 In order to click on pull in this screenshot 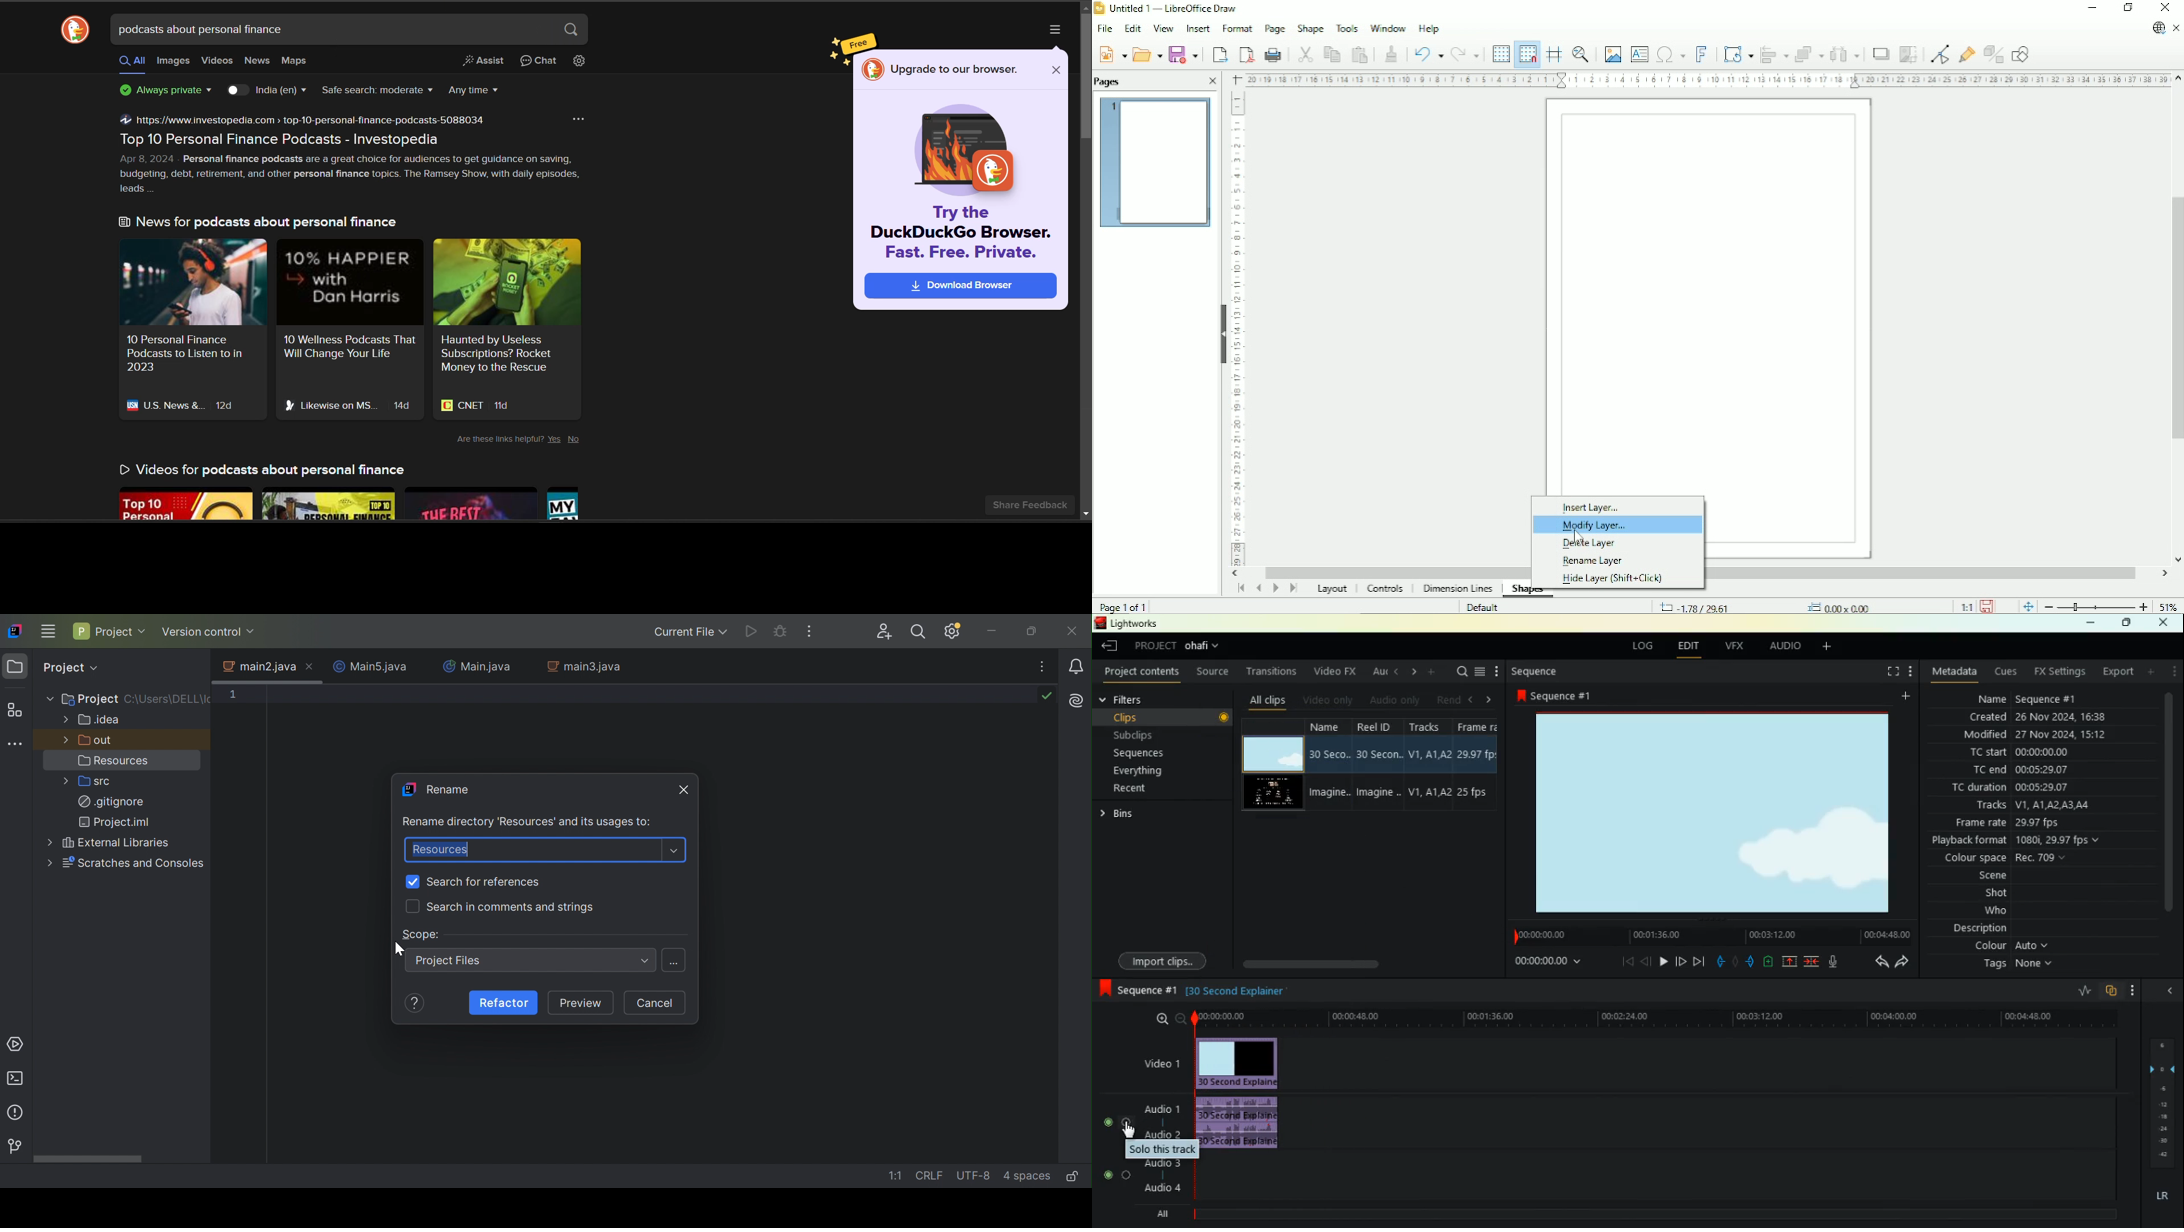, I will do `click(1720, 963)`.